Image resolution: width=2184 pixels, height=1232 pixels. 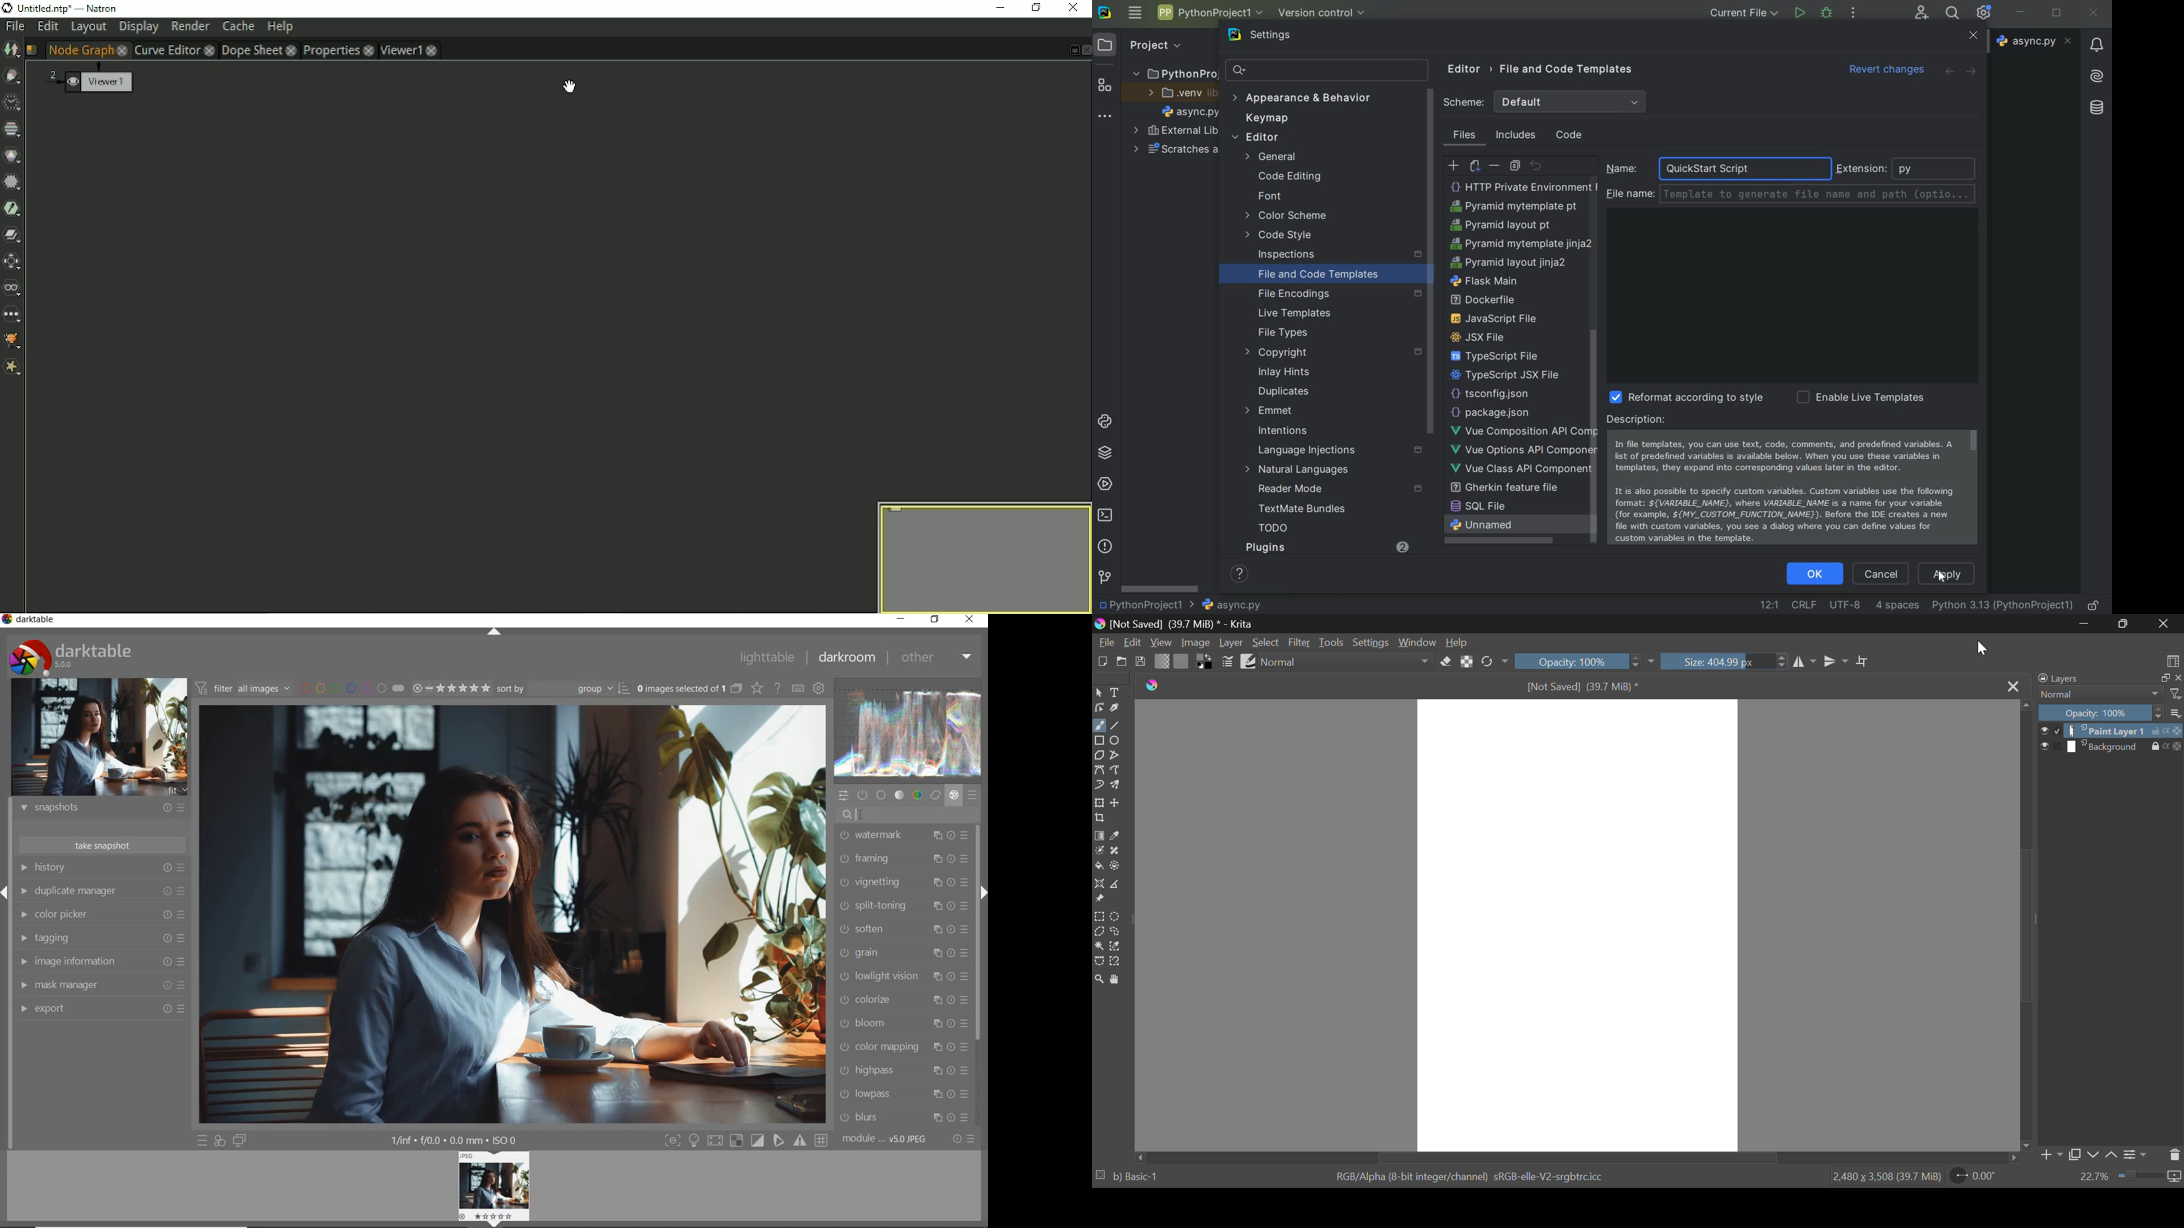 I want to click on Blending Mode, so click(x=1346, y=661).